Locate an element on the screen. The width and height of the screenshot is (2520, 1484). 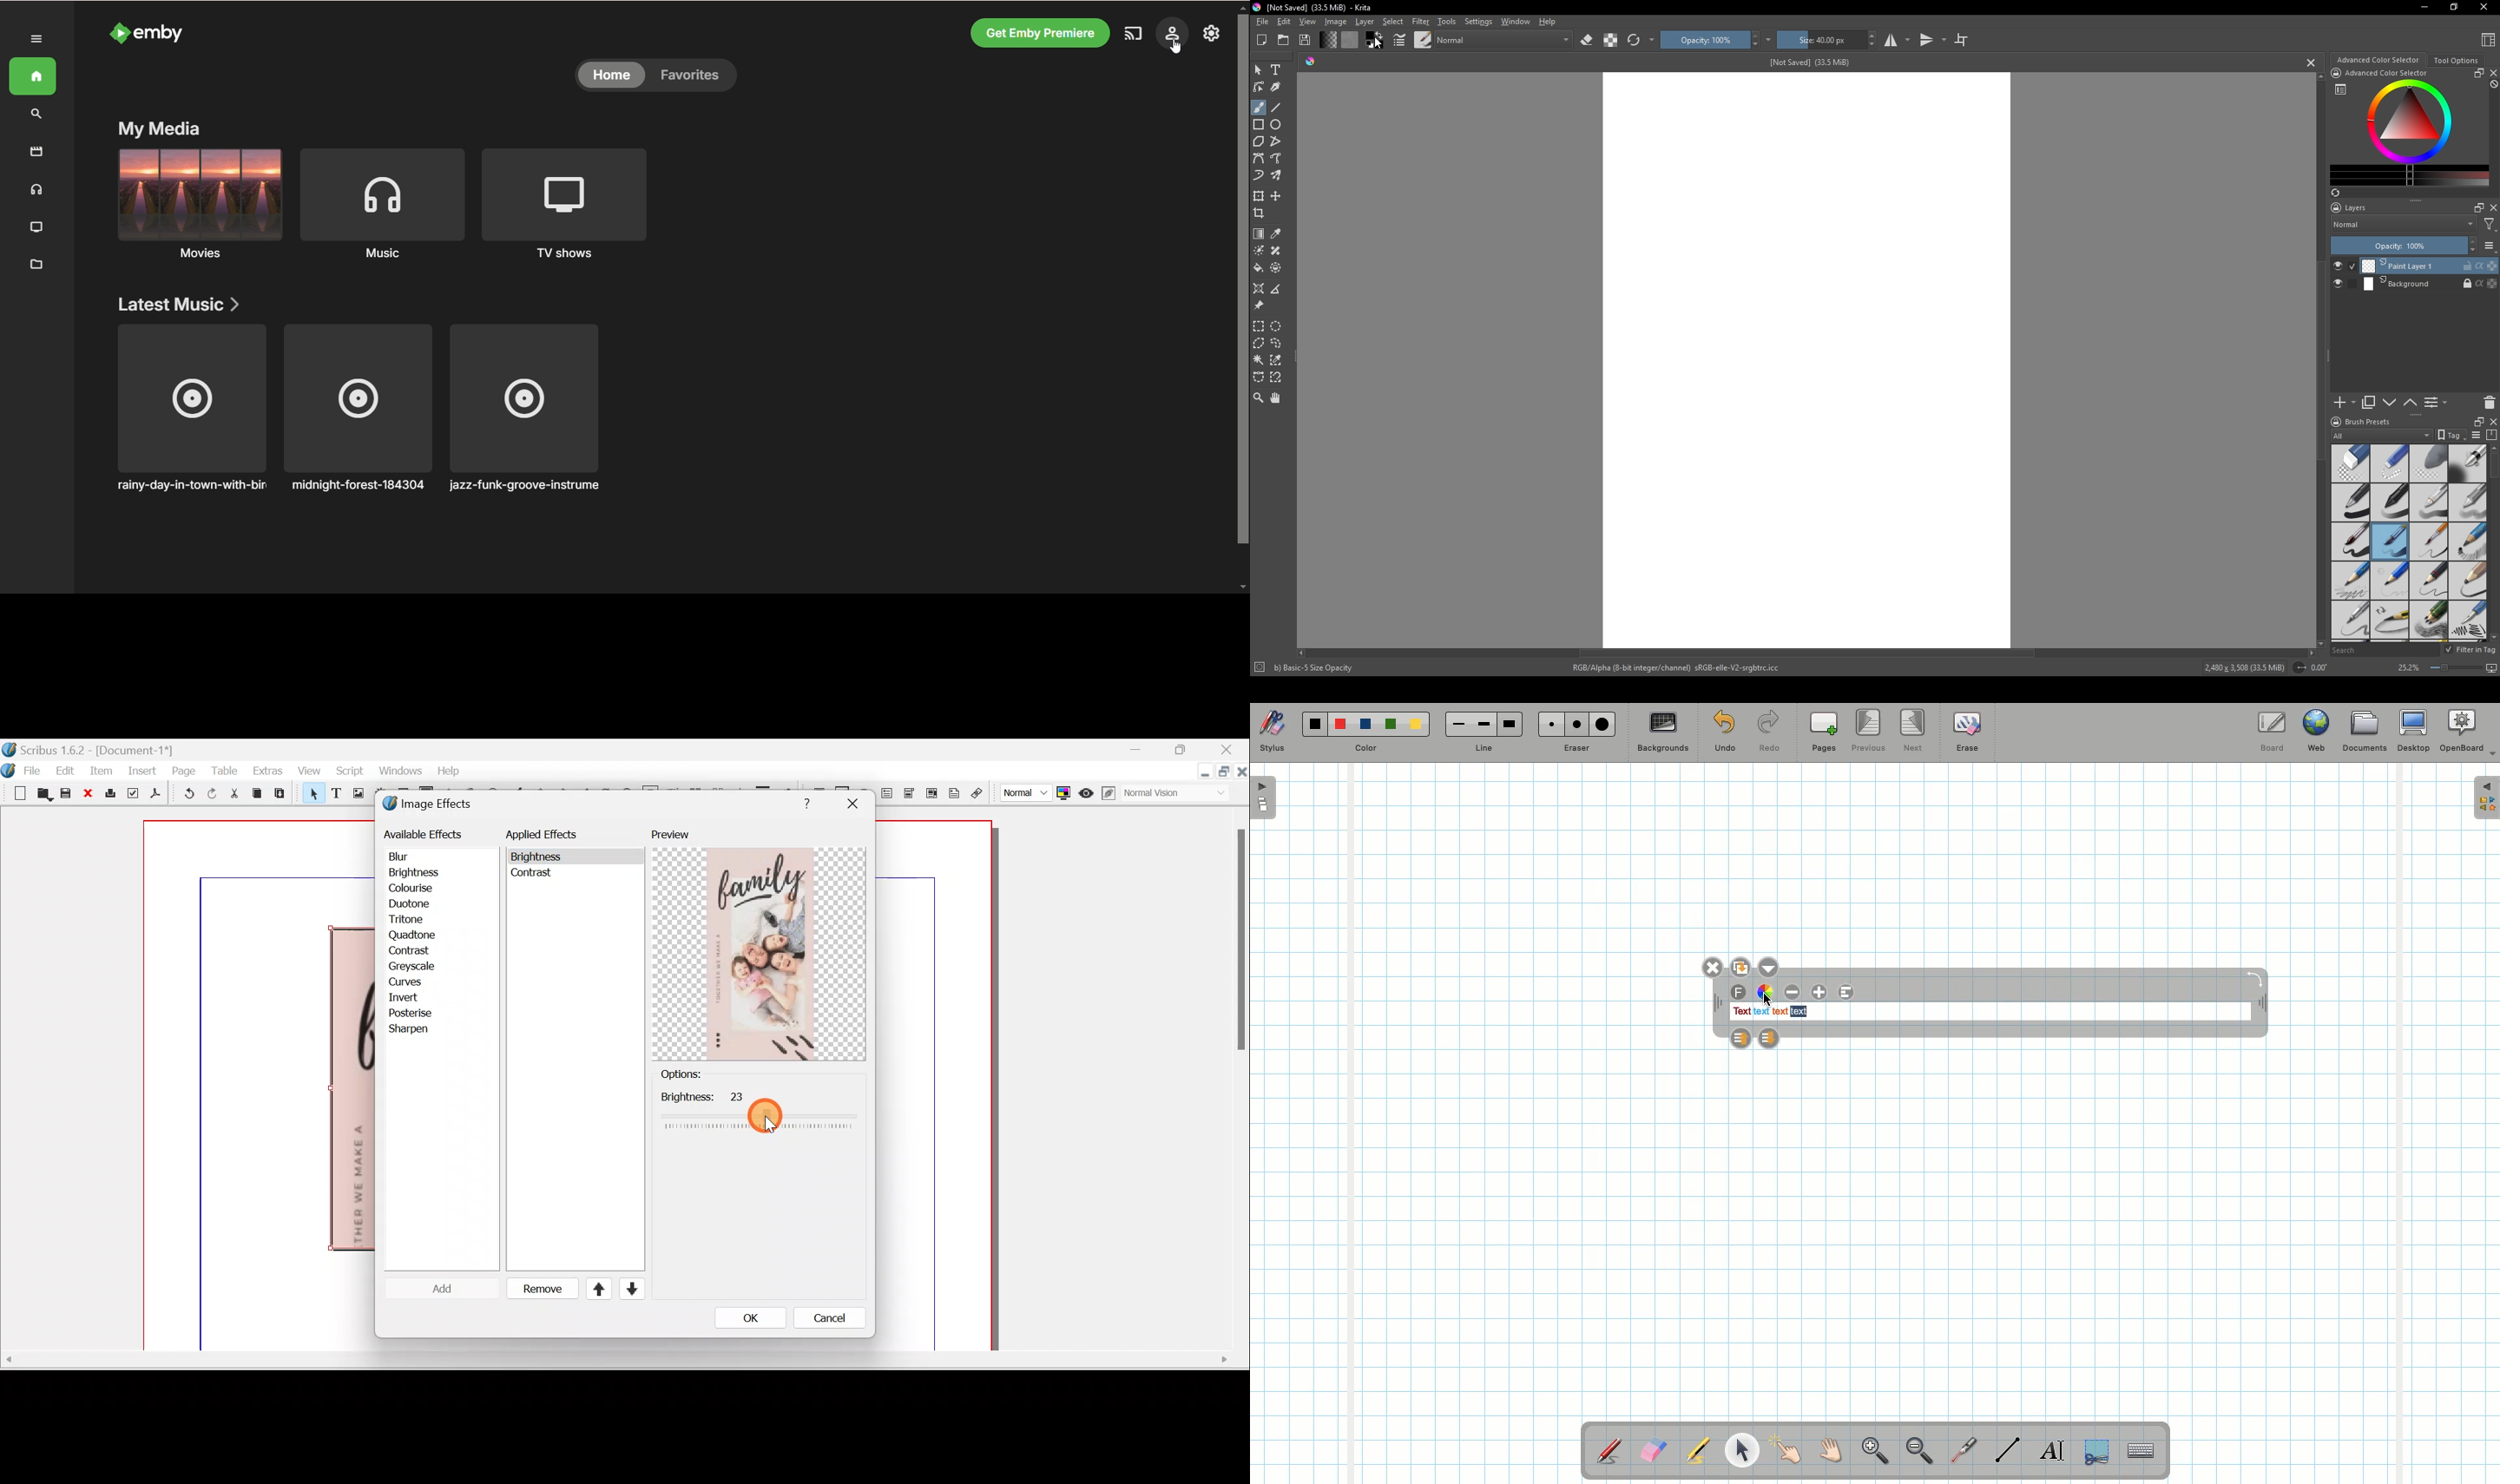
Visual appearance of display is located at coordinates (1181, 794).